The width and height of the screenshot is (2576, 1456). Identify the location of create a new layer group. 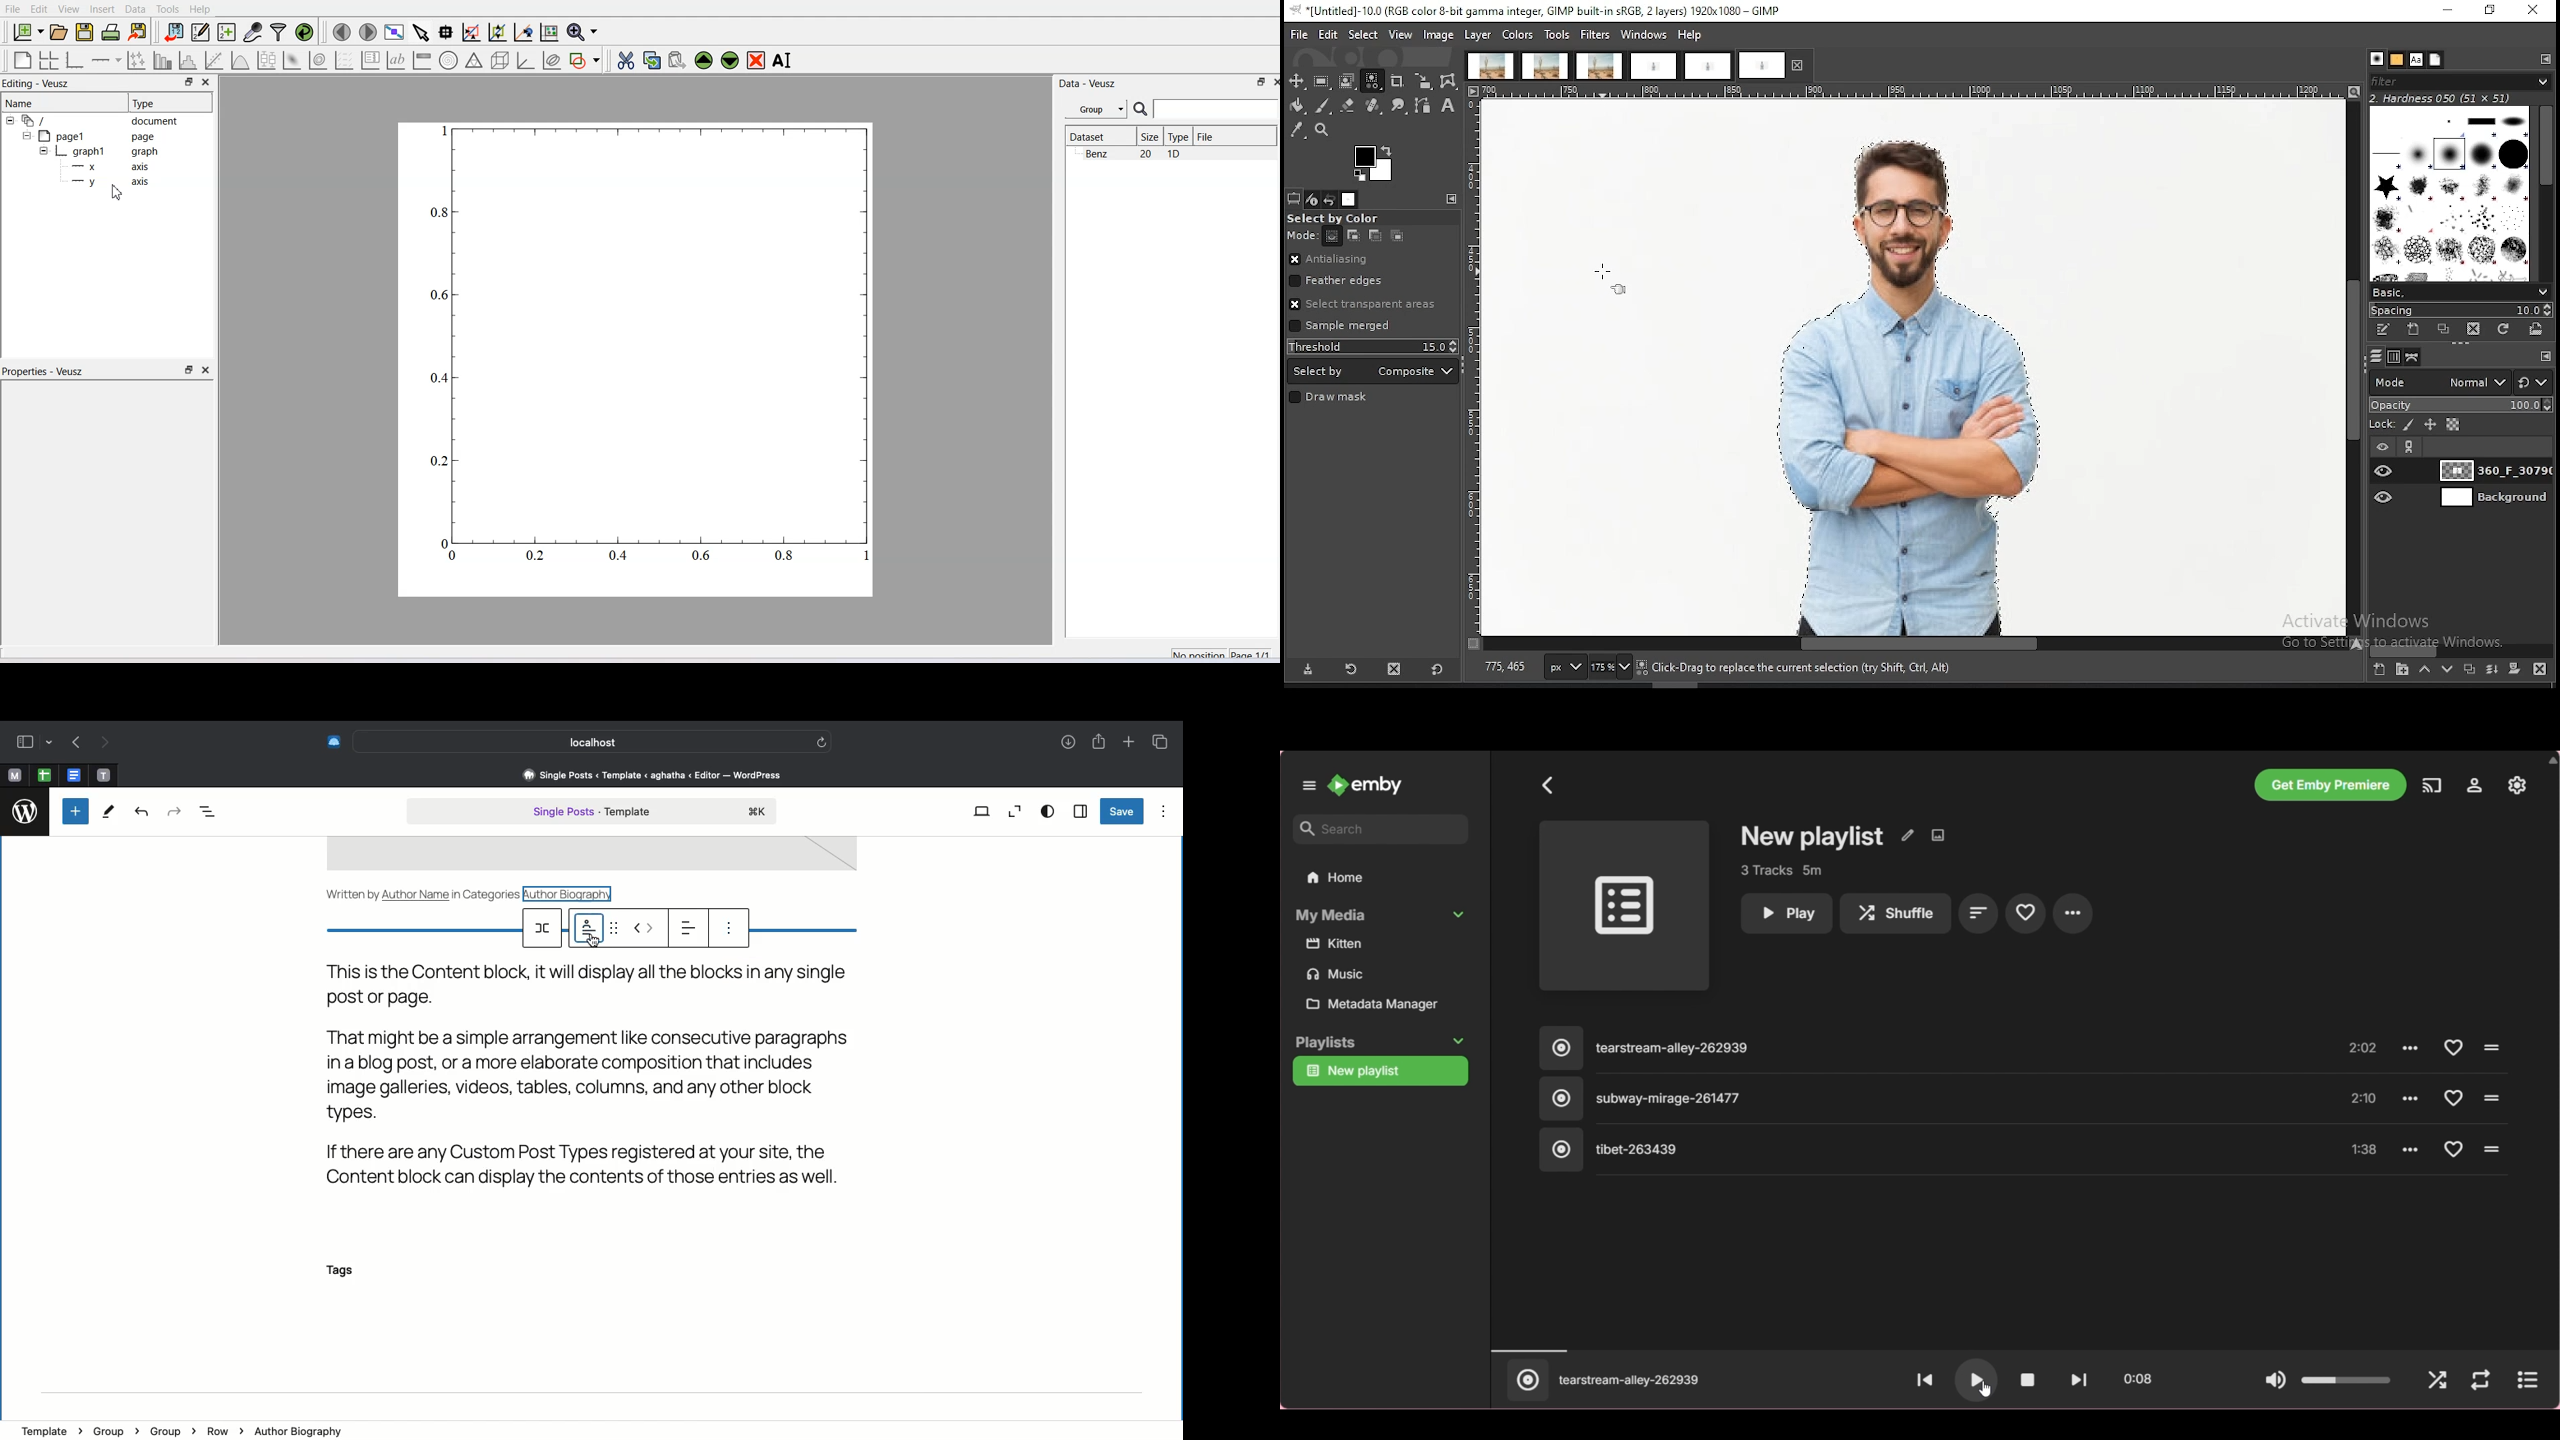
(2401, 668).